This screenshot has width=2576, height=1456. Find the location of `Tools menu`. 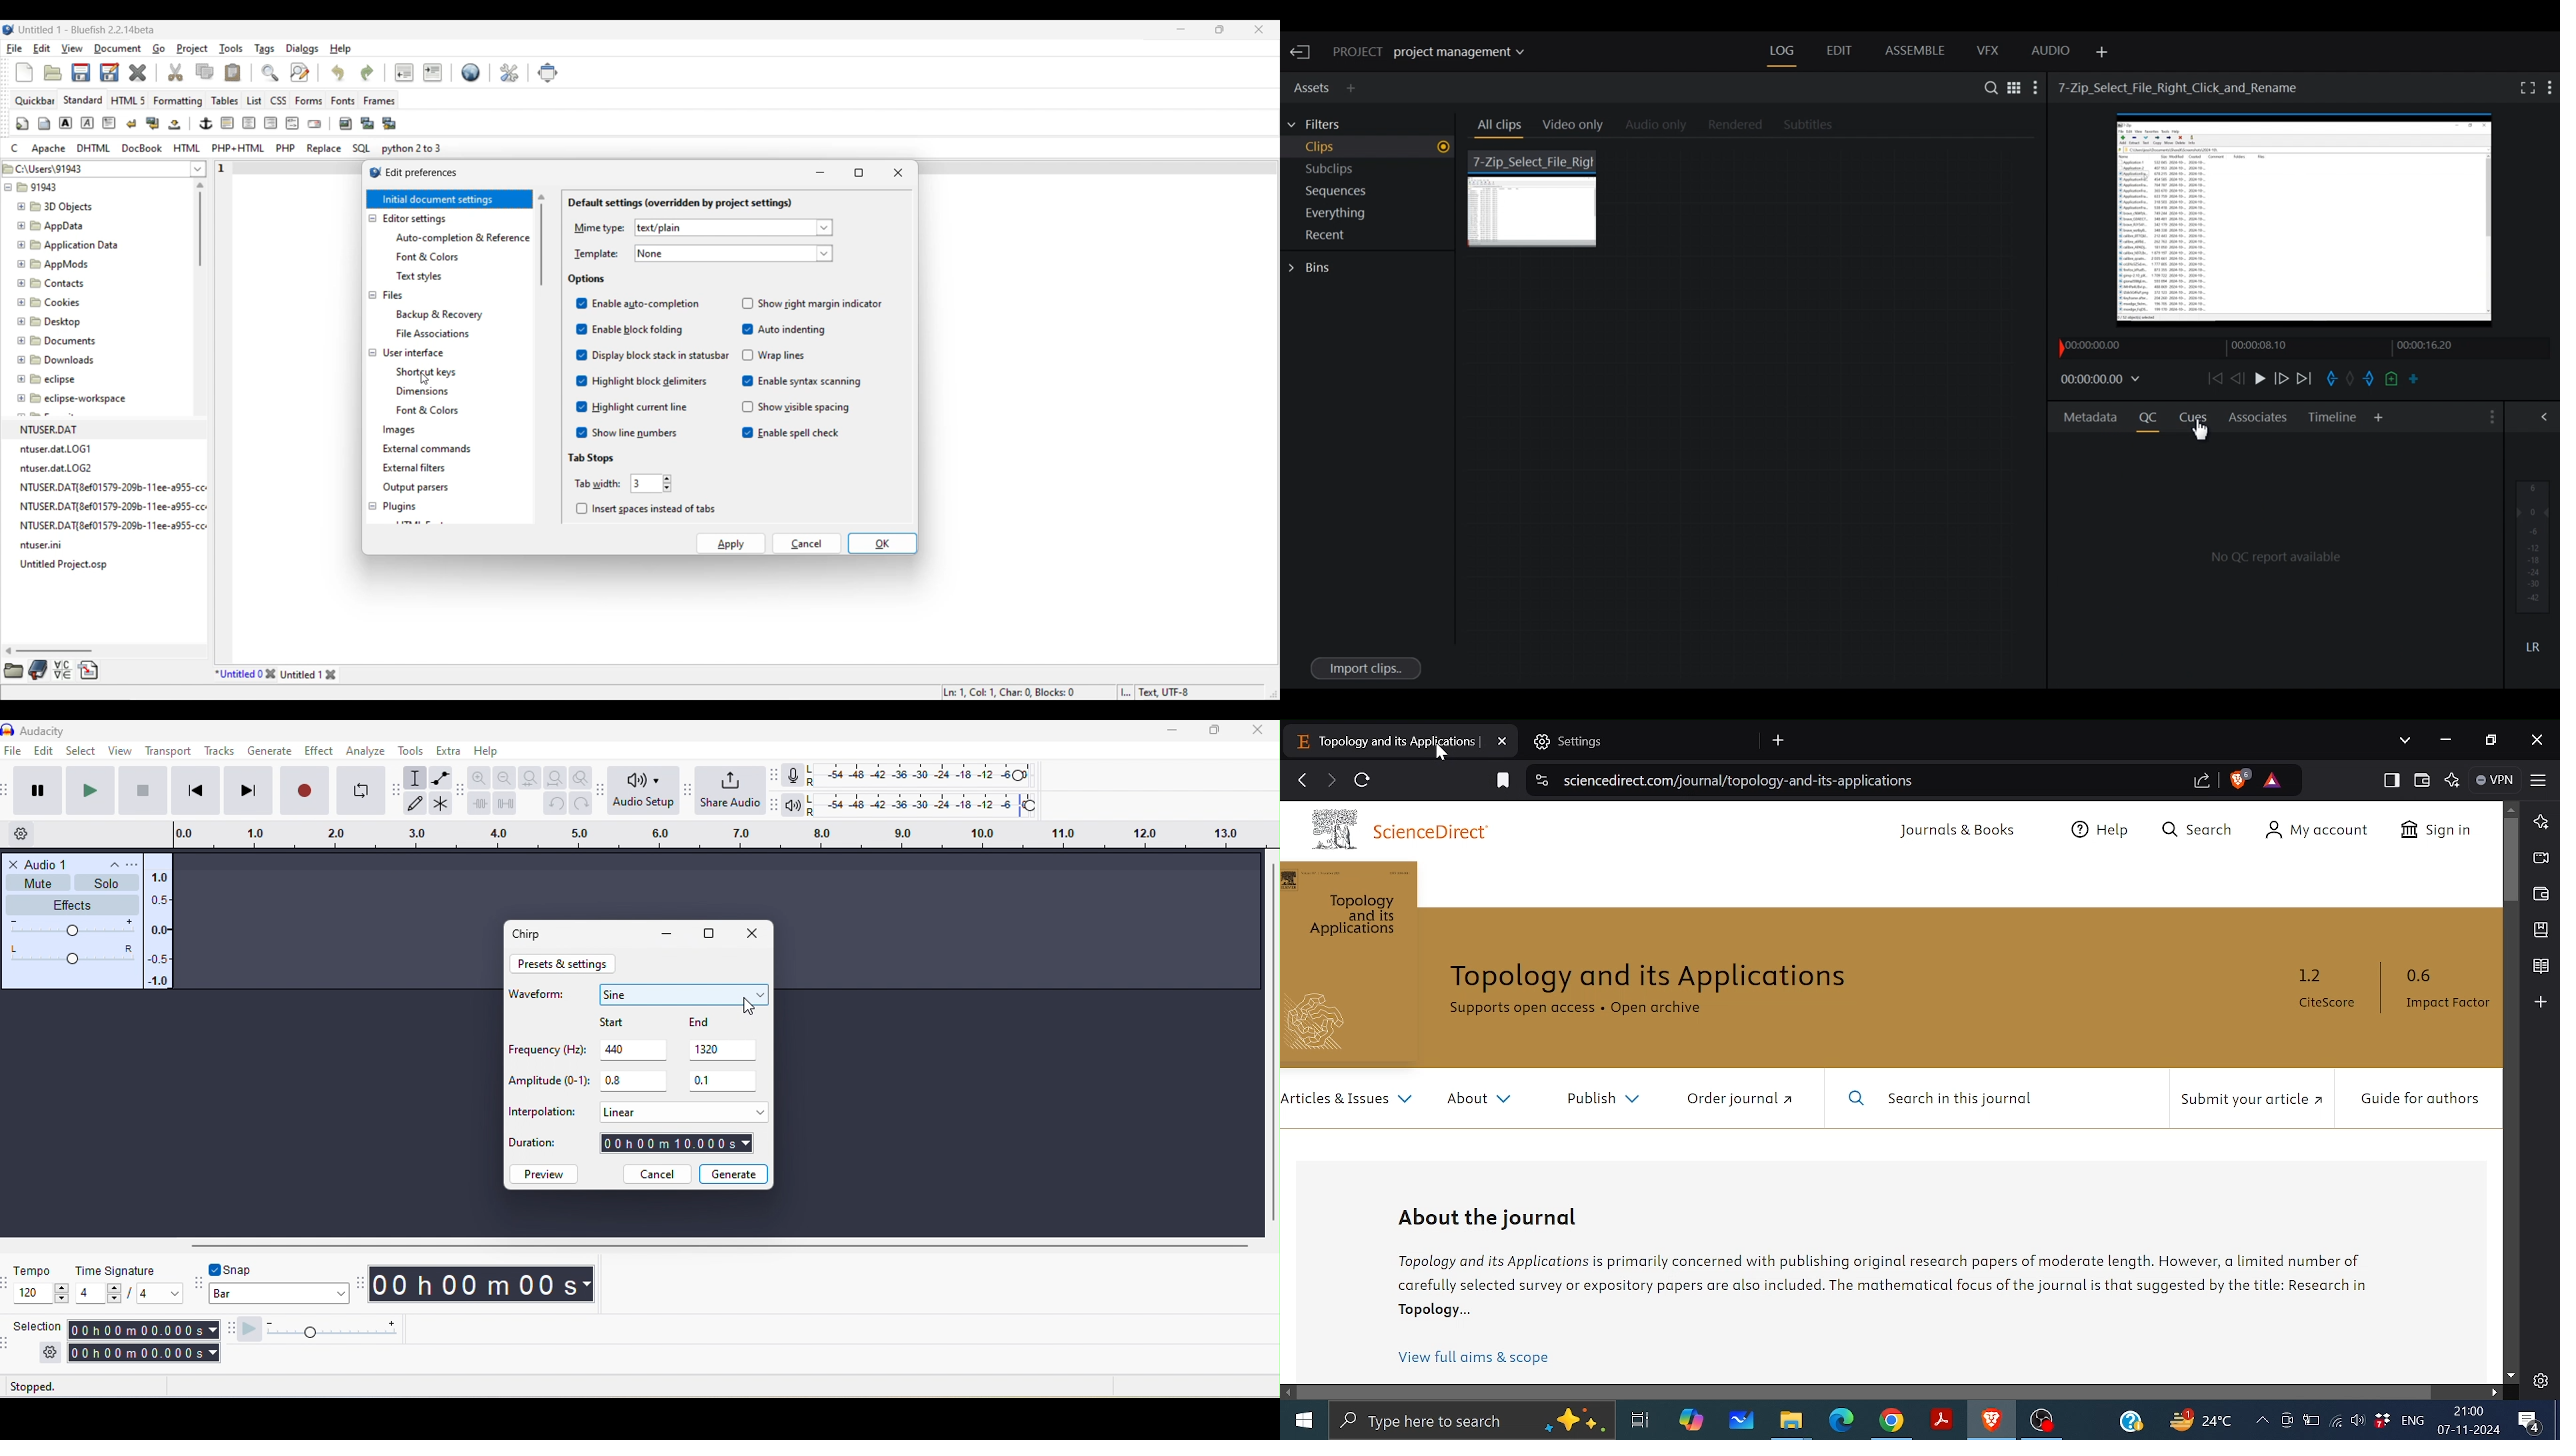

Tools menu is located at coordinates (231, 49).